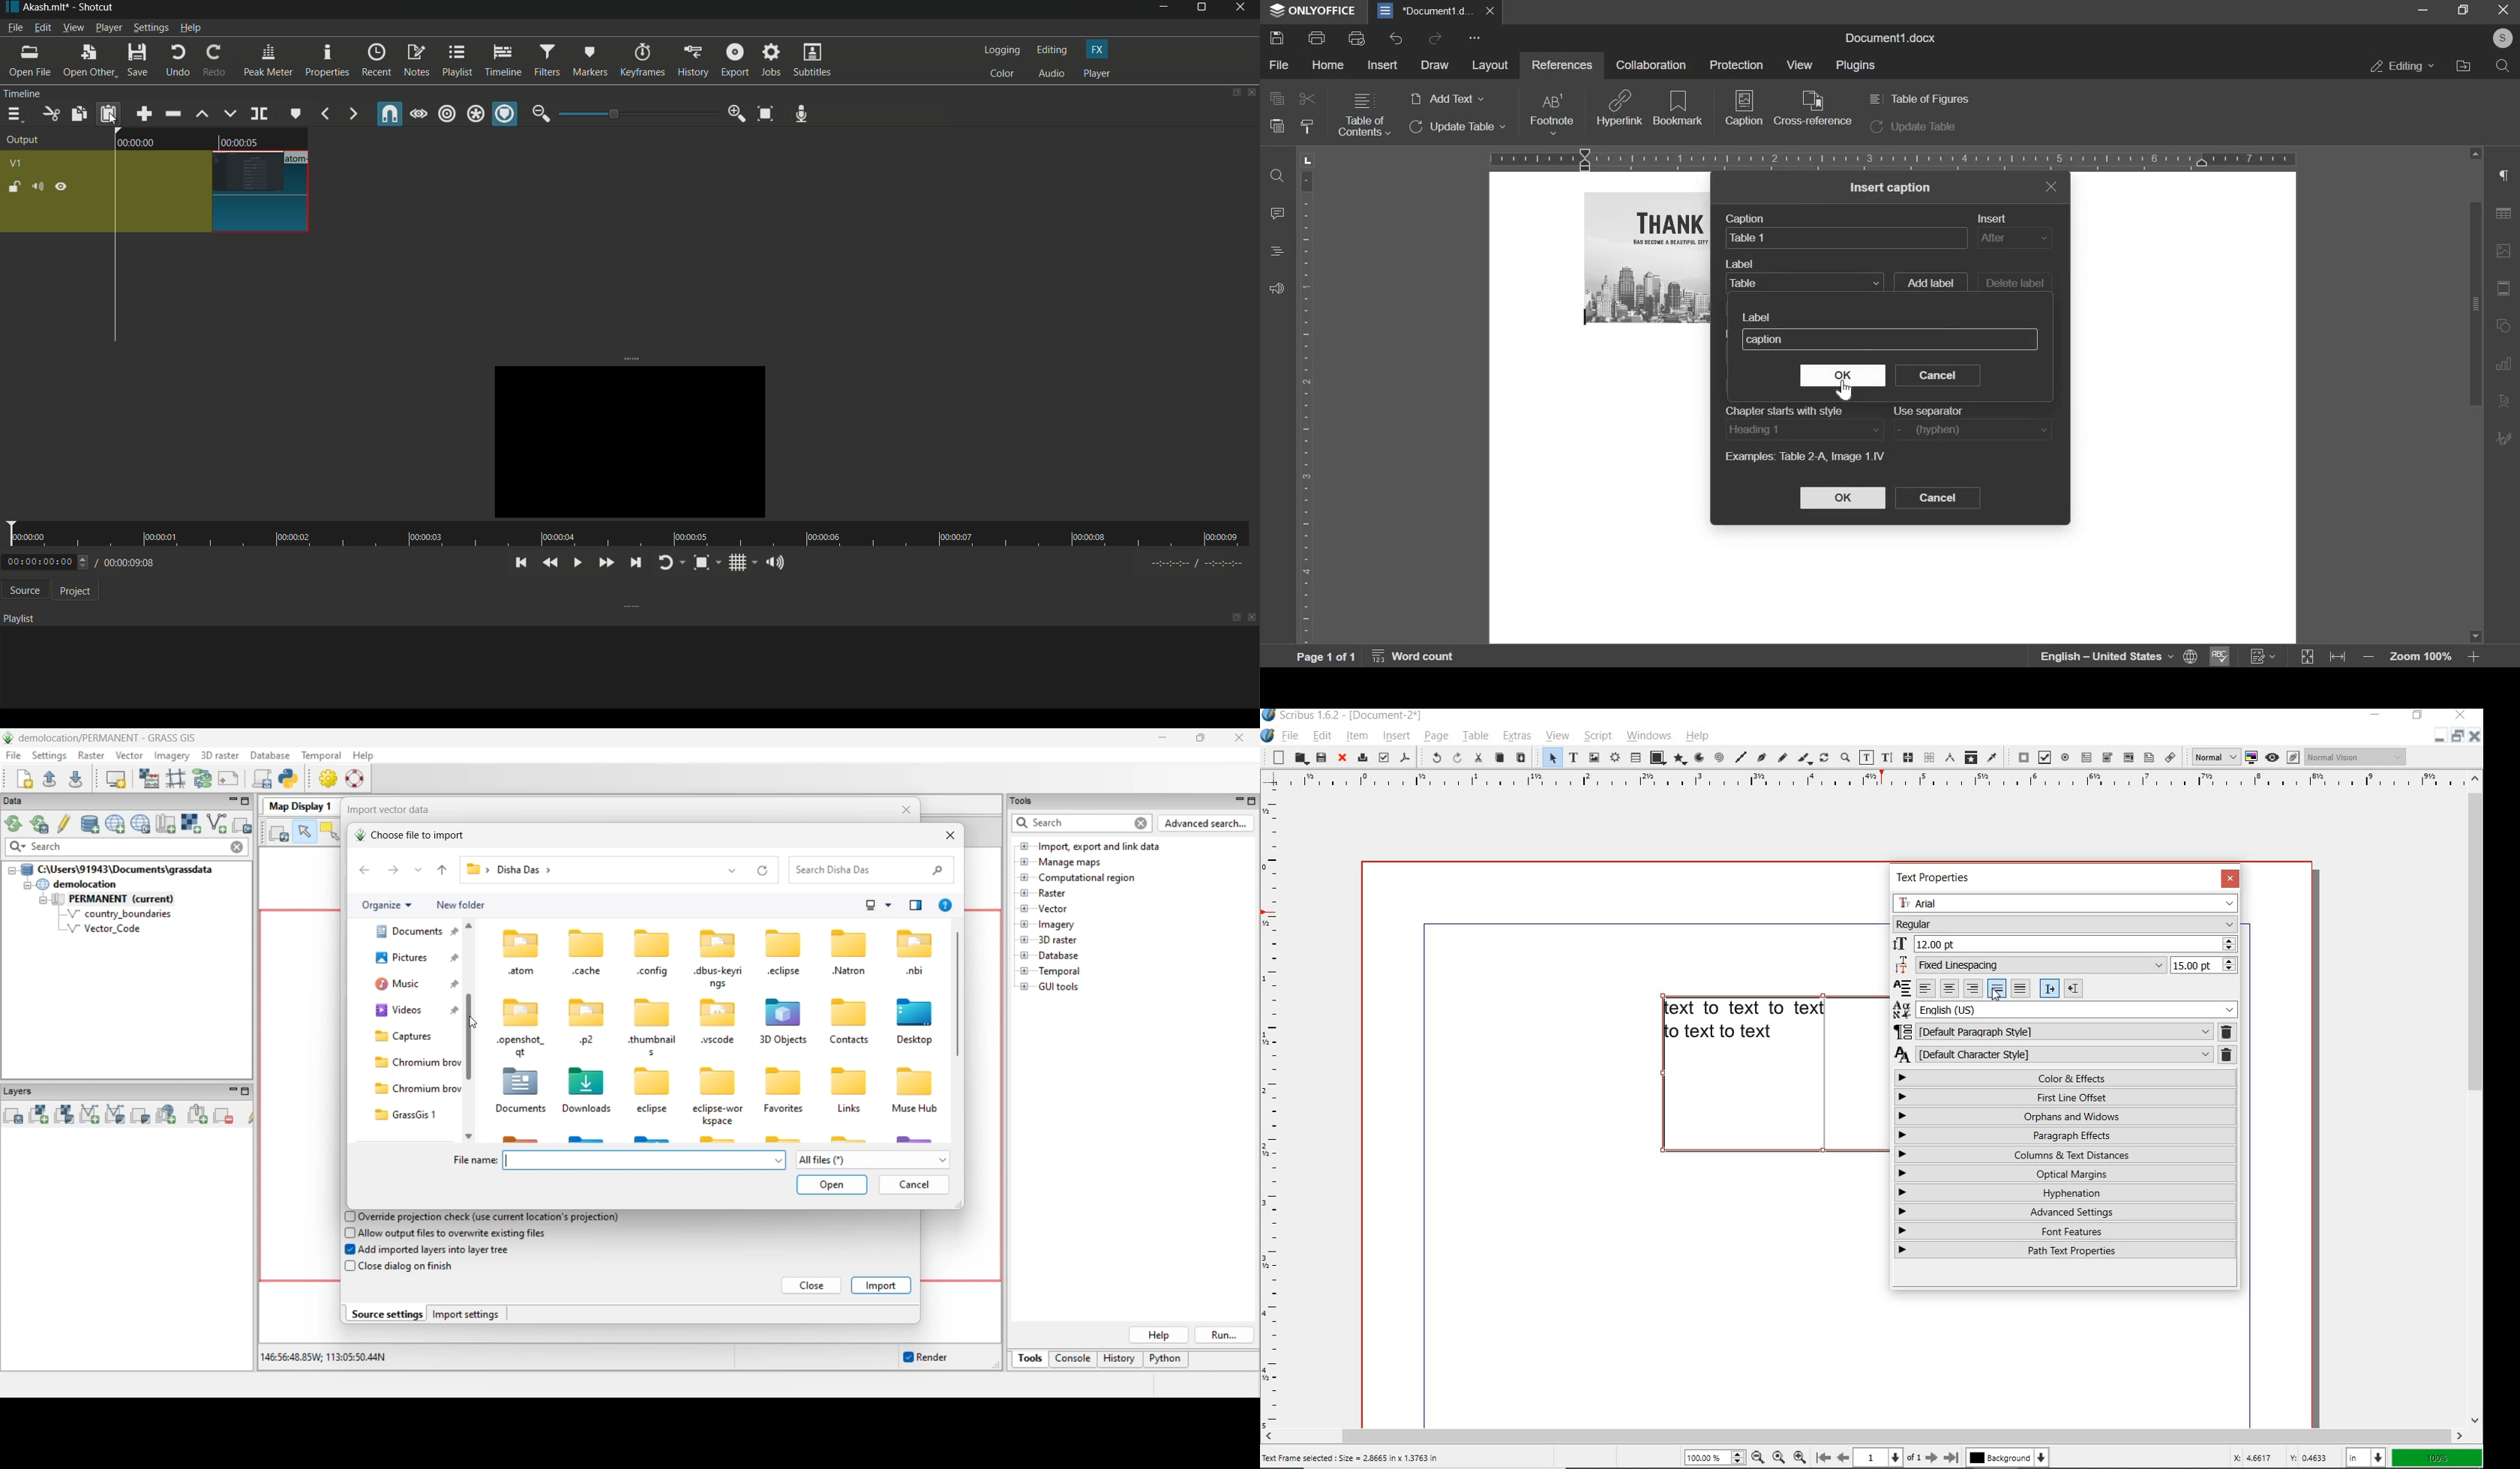 The height and width of the screenshot is (1484, 2520). I want to click on timeline menu, so click(14, 114).